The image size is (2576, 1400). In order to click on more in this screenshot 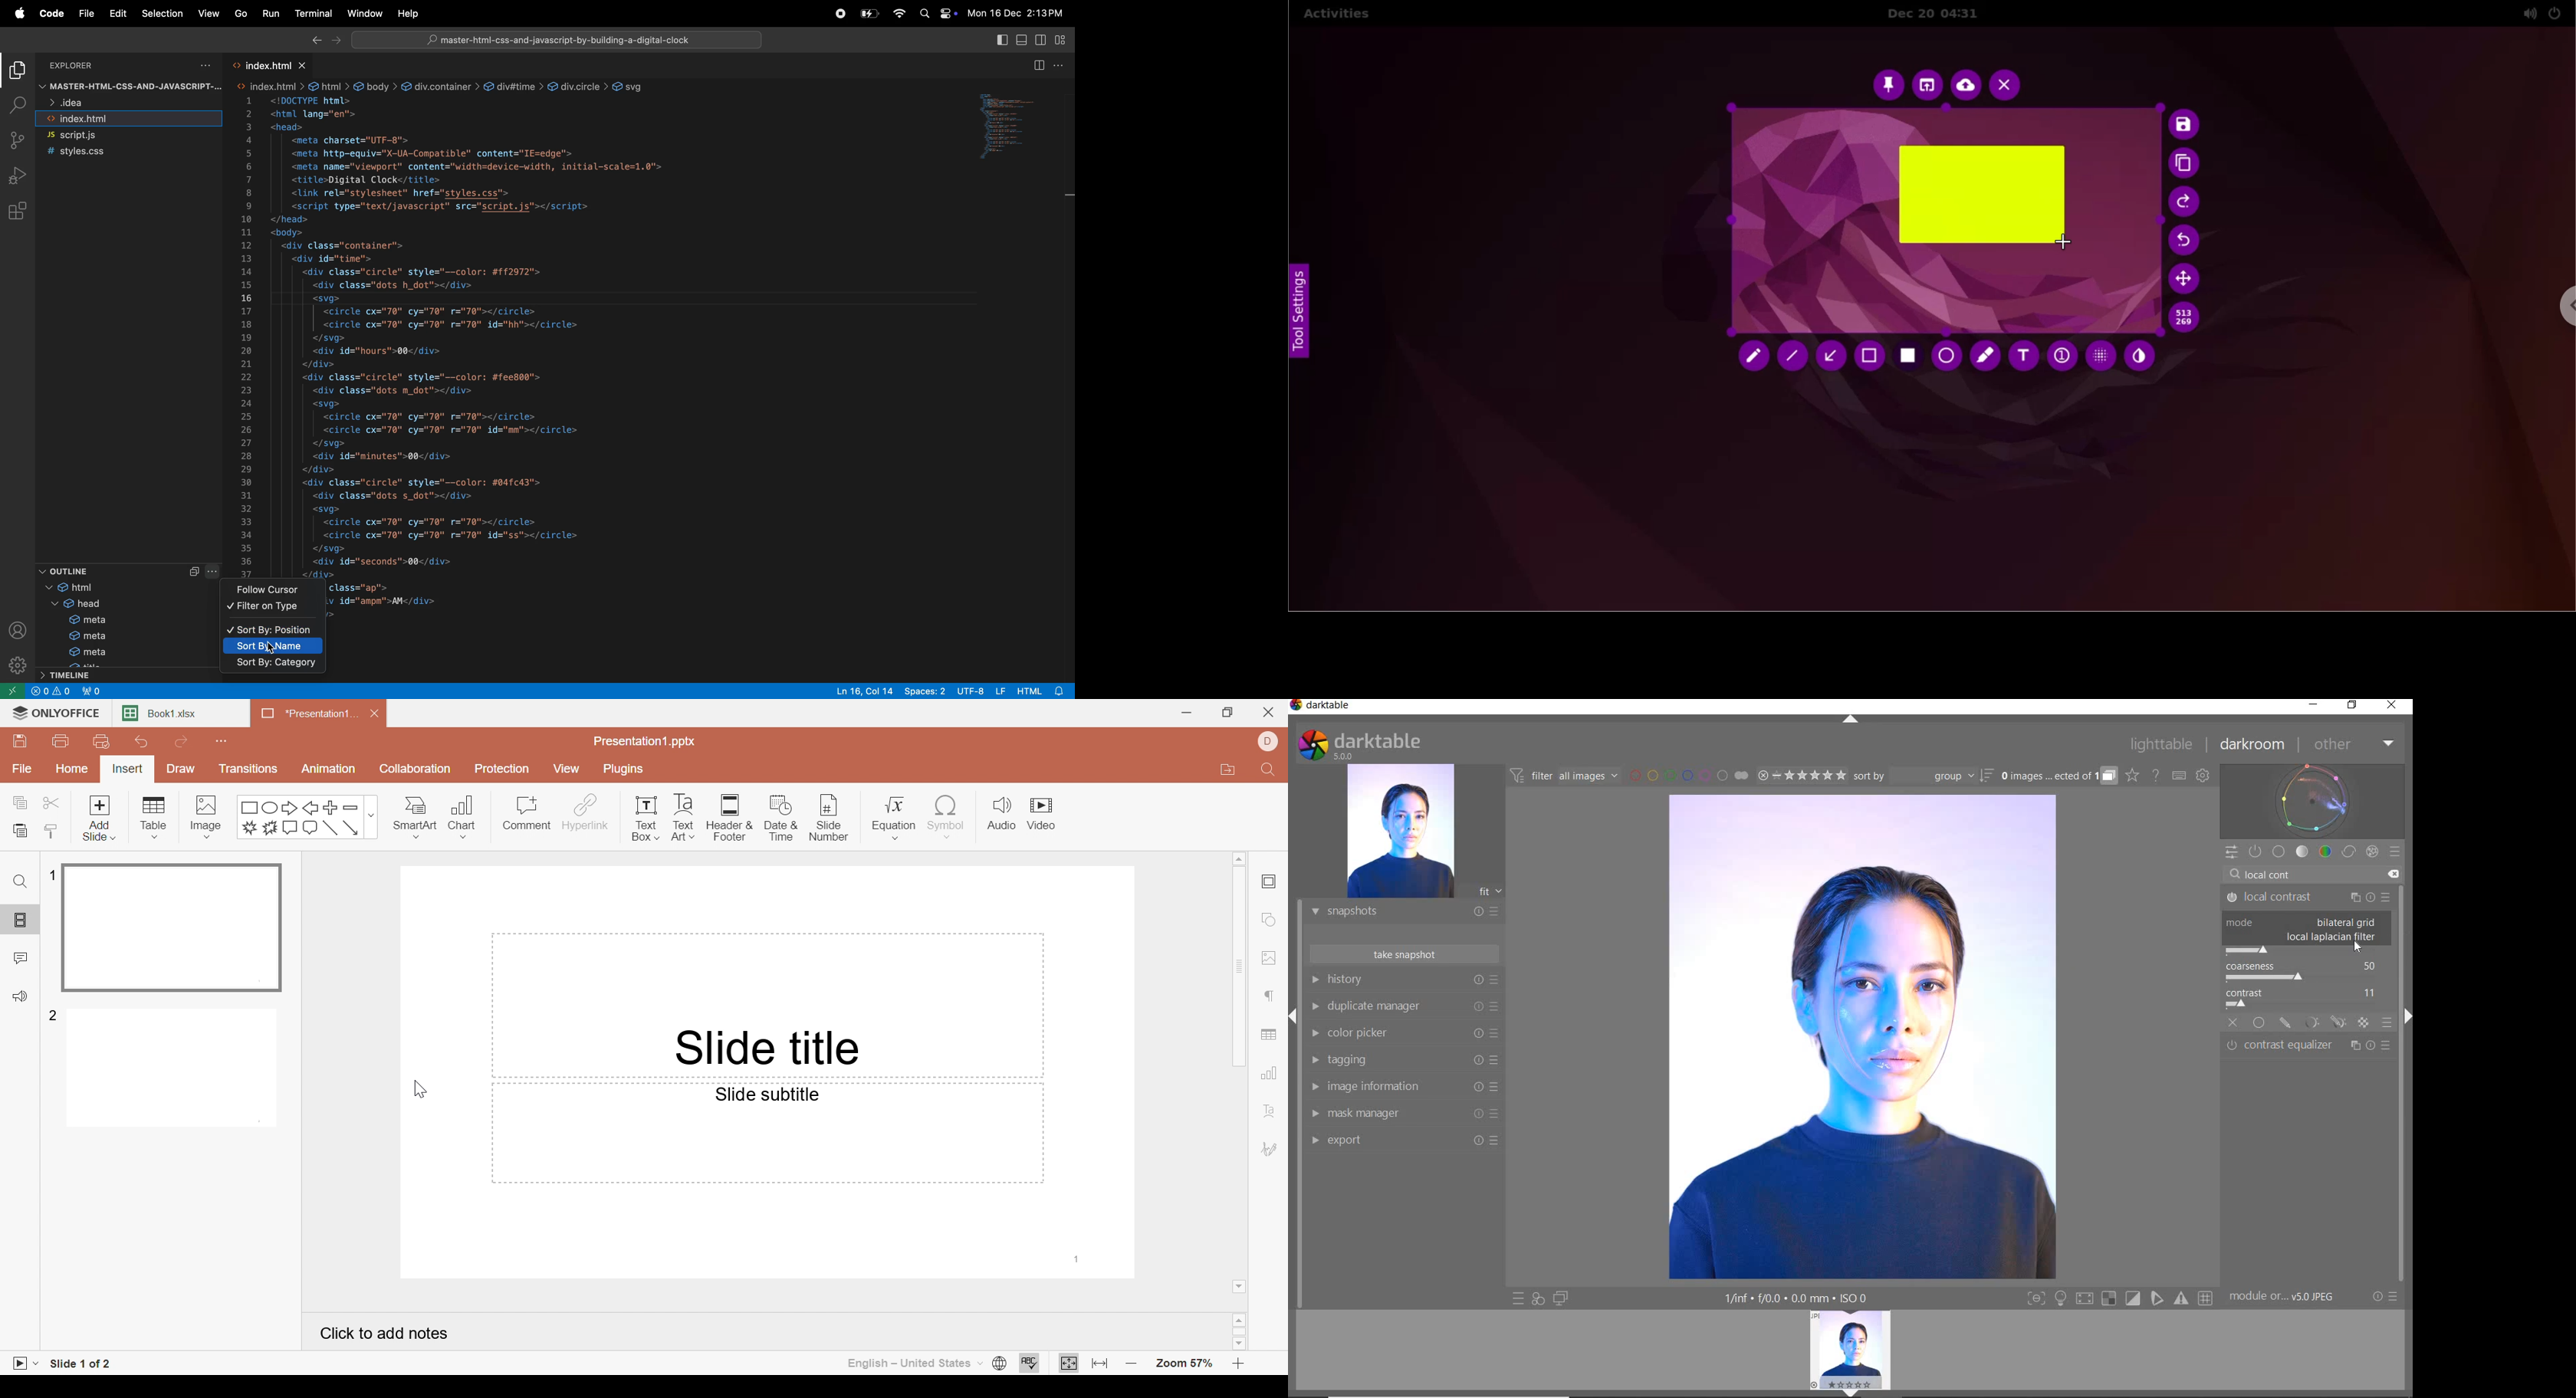, I will do `click(214, 571)`.